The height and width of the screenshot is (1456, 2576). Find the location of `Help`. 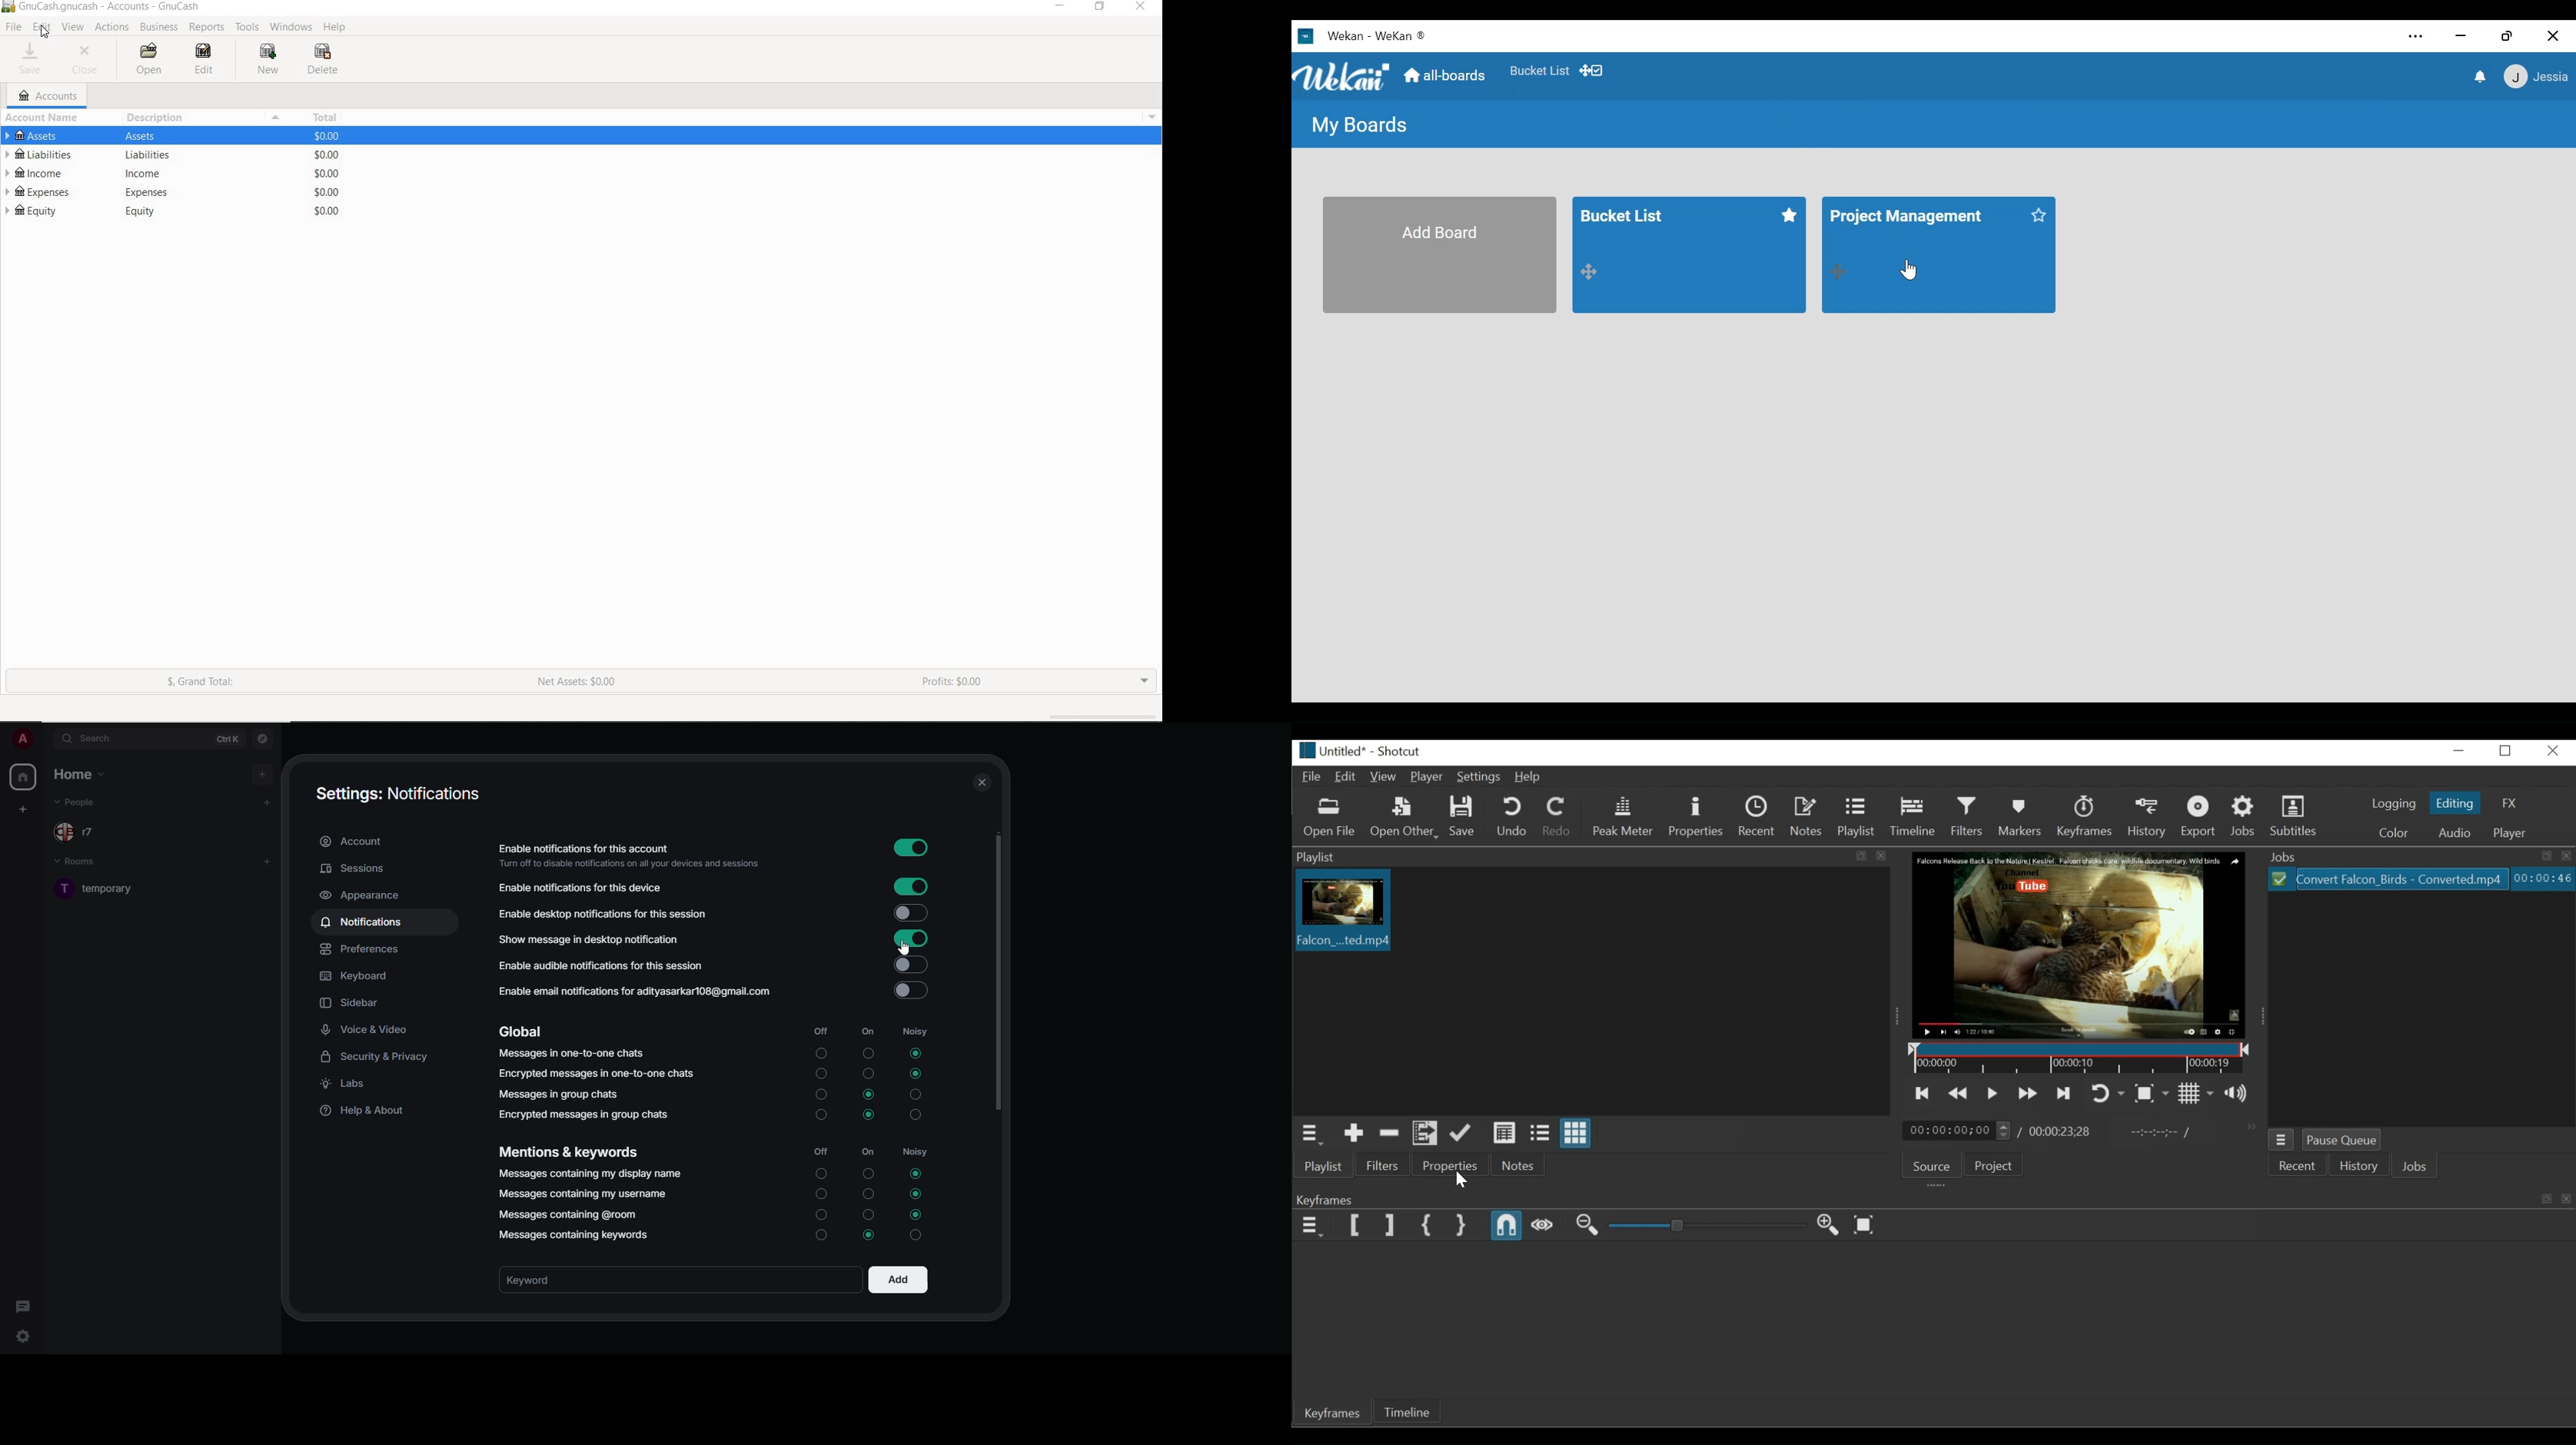

Help is located at coordinates (1528, 778).